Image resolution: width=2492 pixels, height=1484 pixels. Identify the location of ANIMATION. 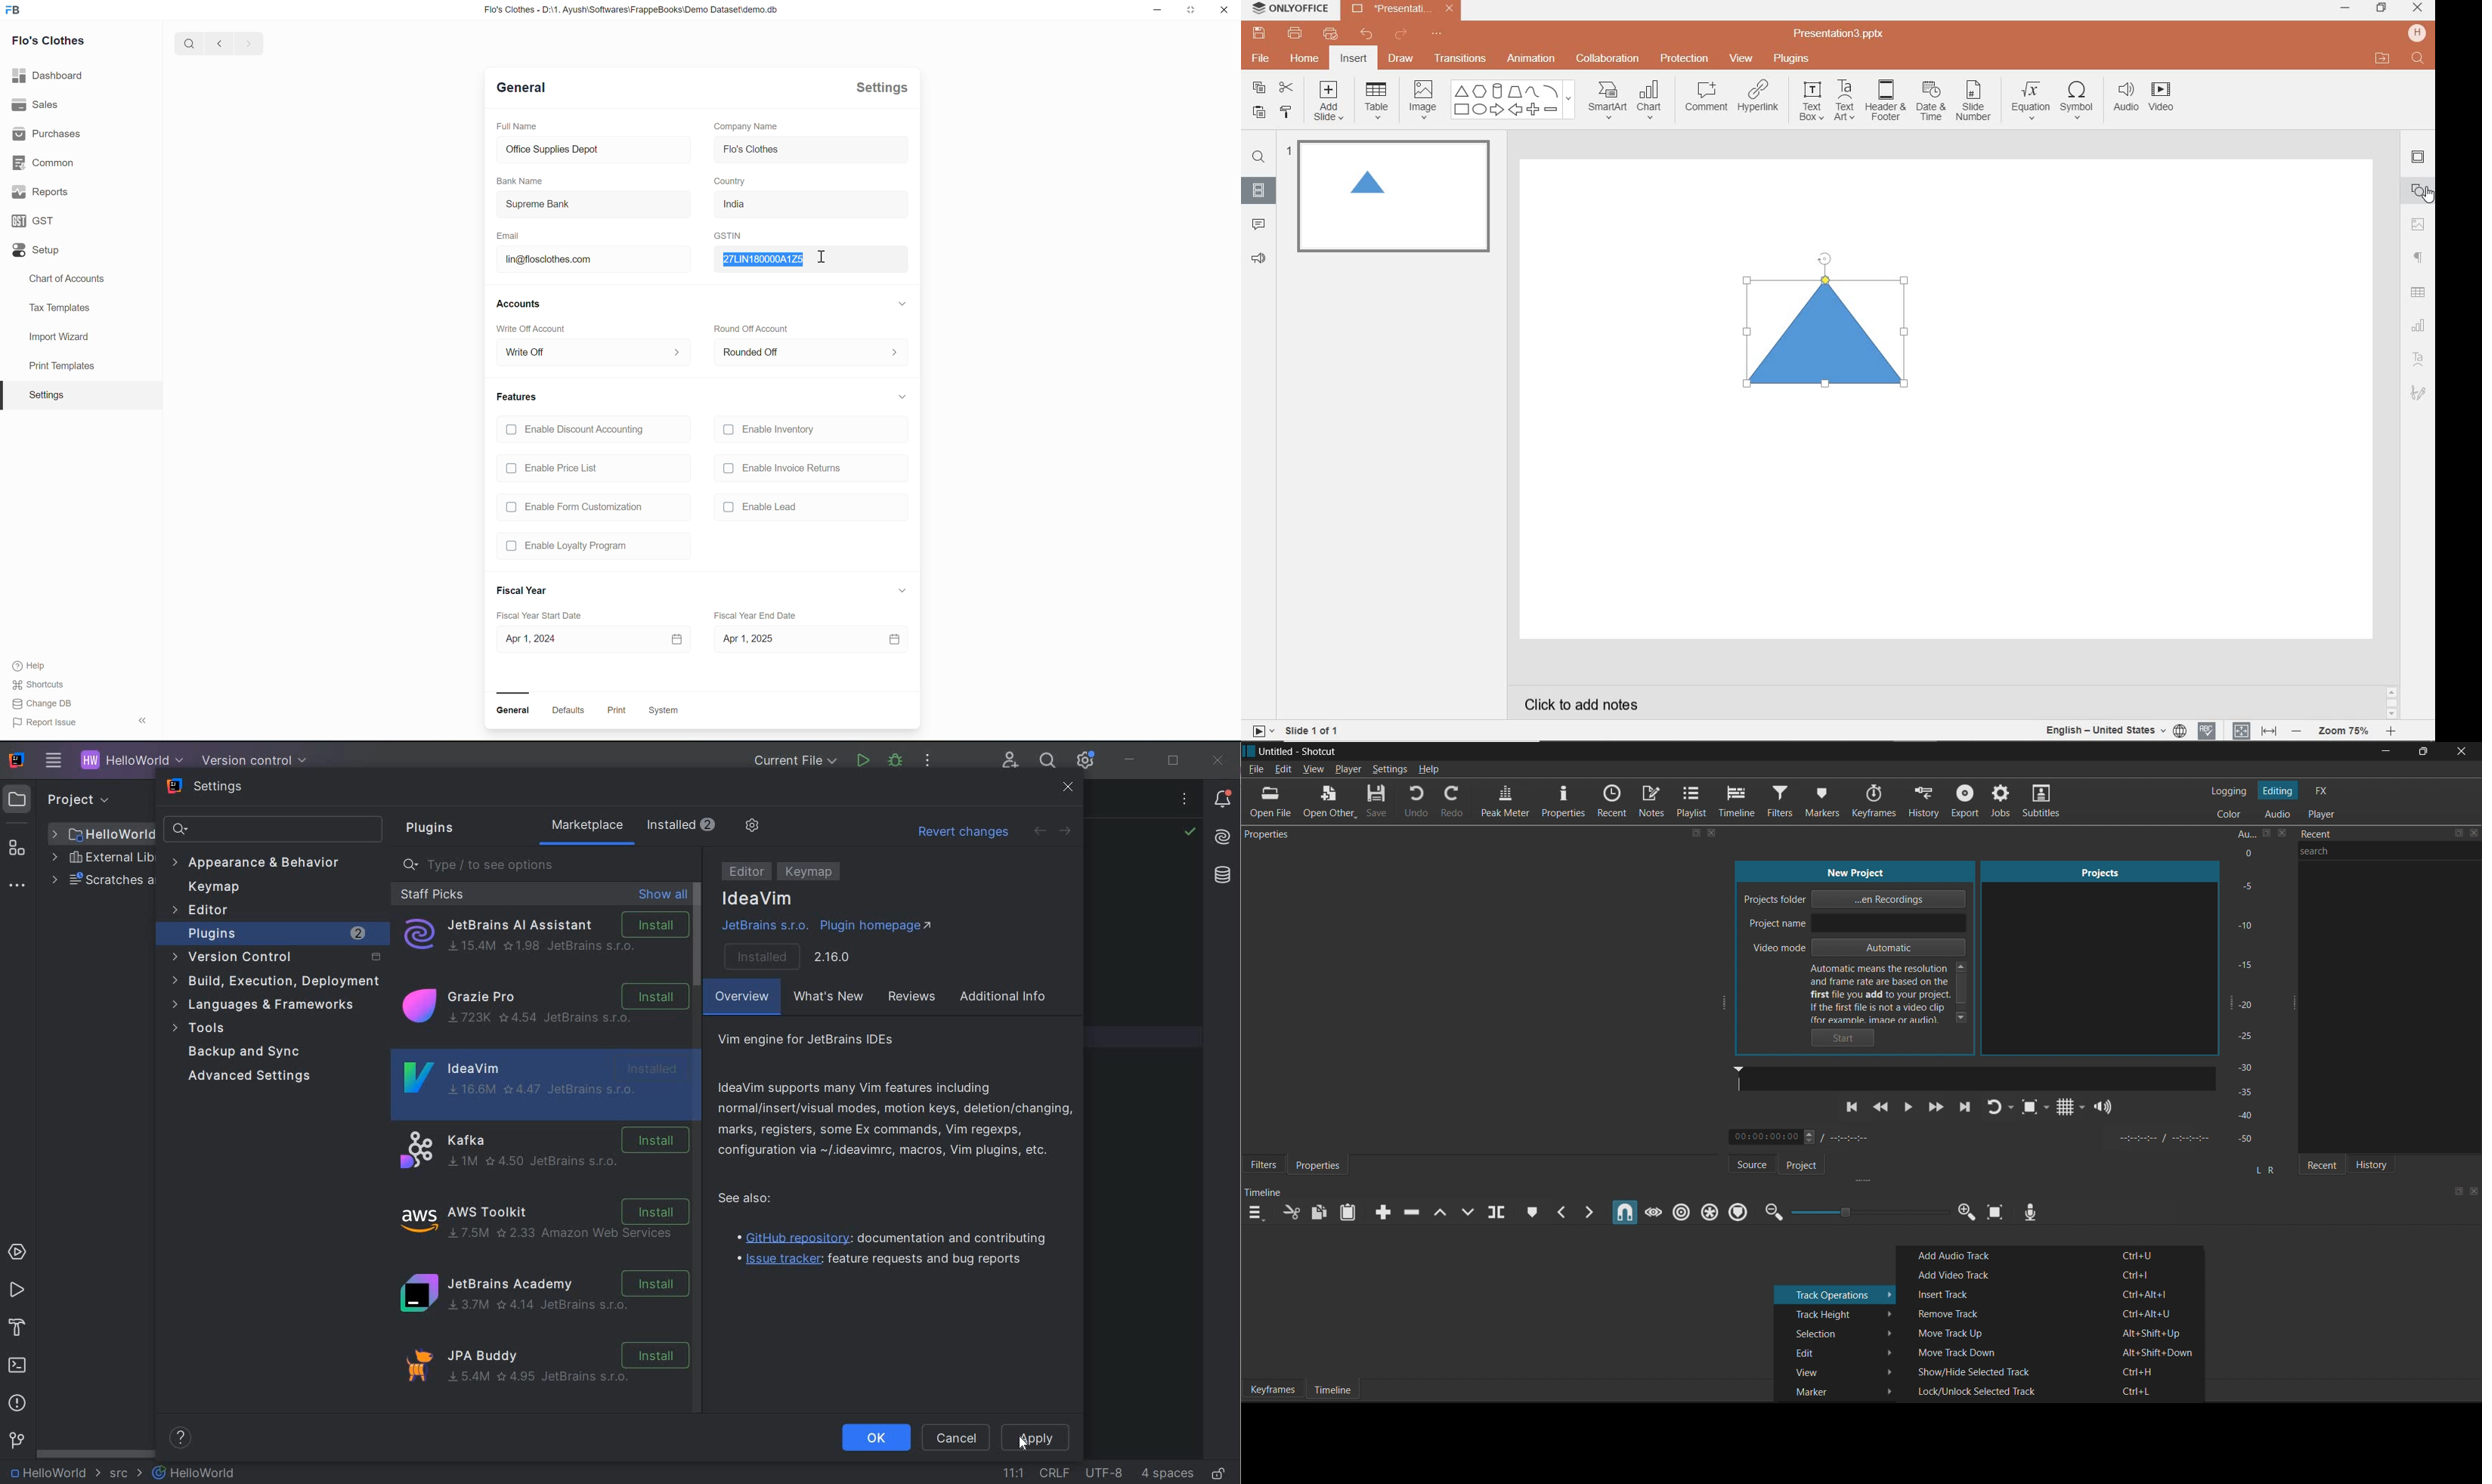
(1530, 60).